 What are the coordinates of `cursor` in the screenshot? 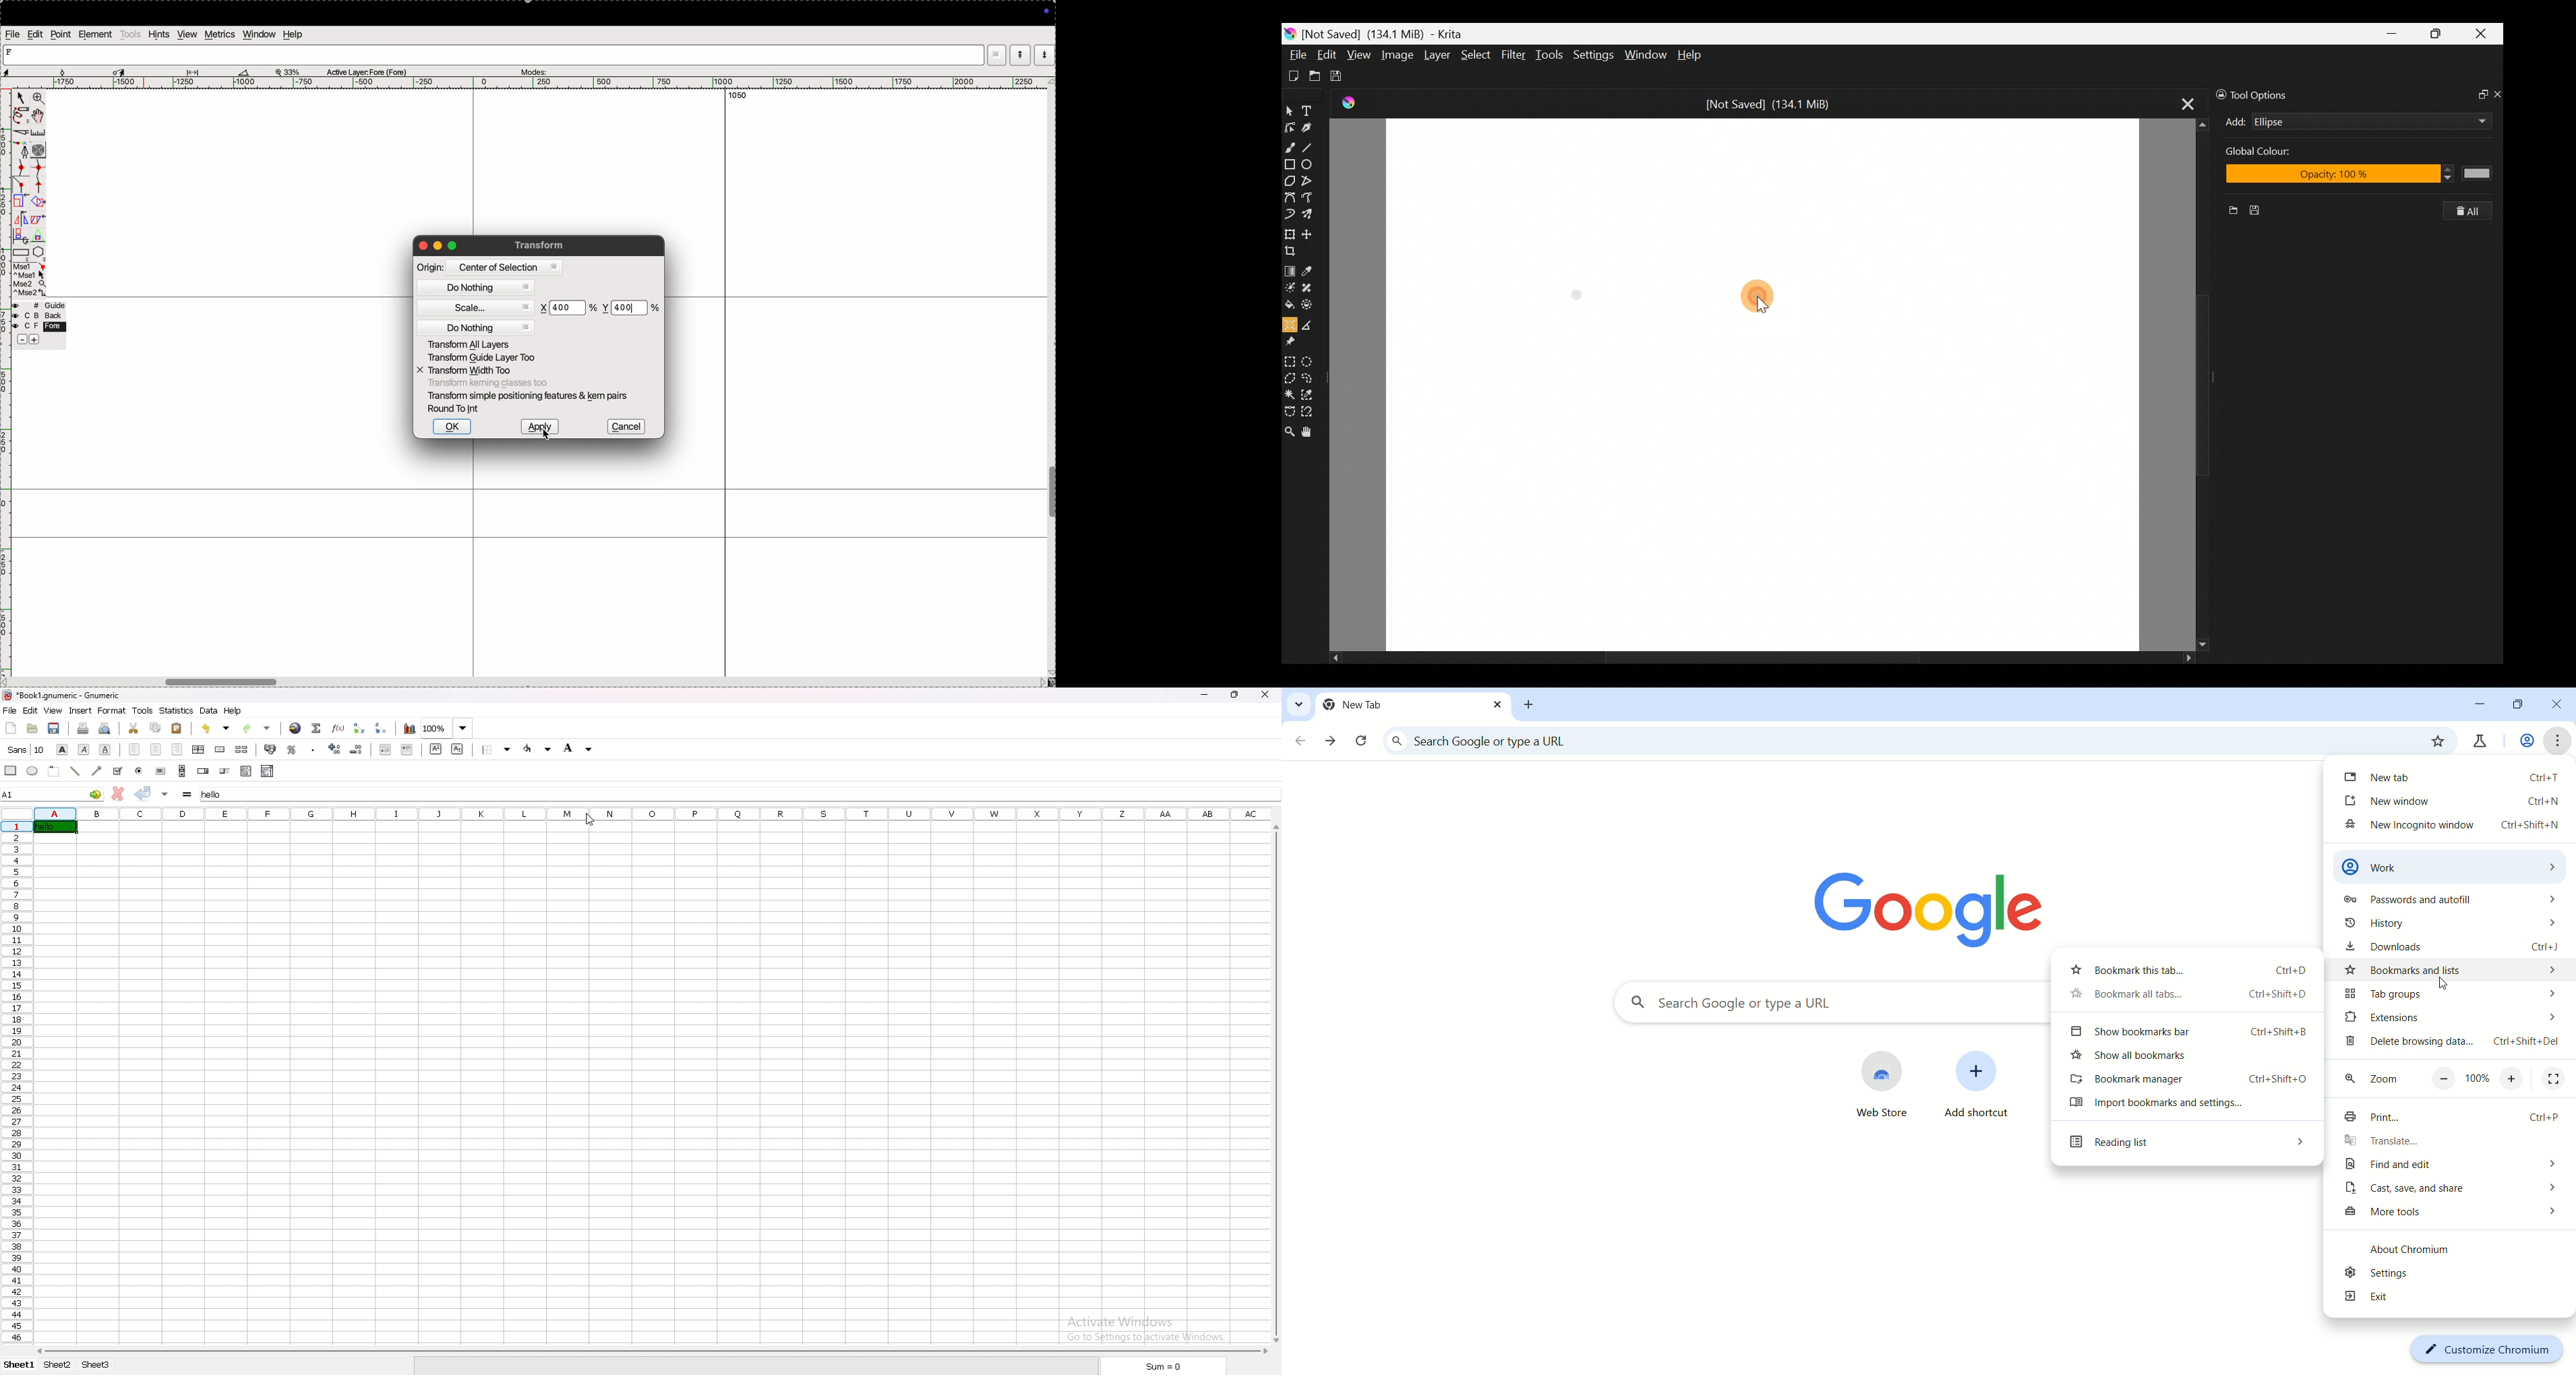 It's located at (589, 820).